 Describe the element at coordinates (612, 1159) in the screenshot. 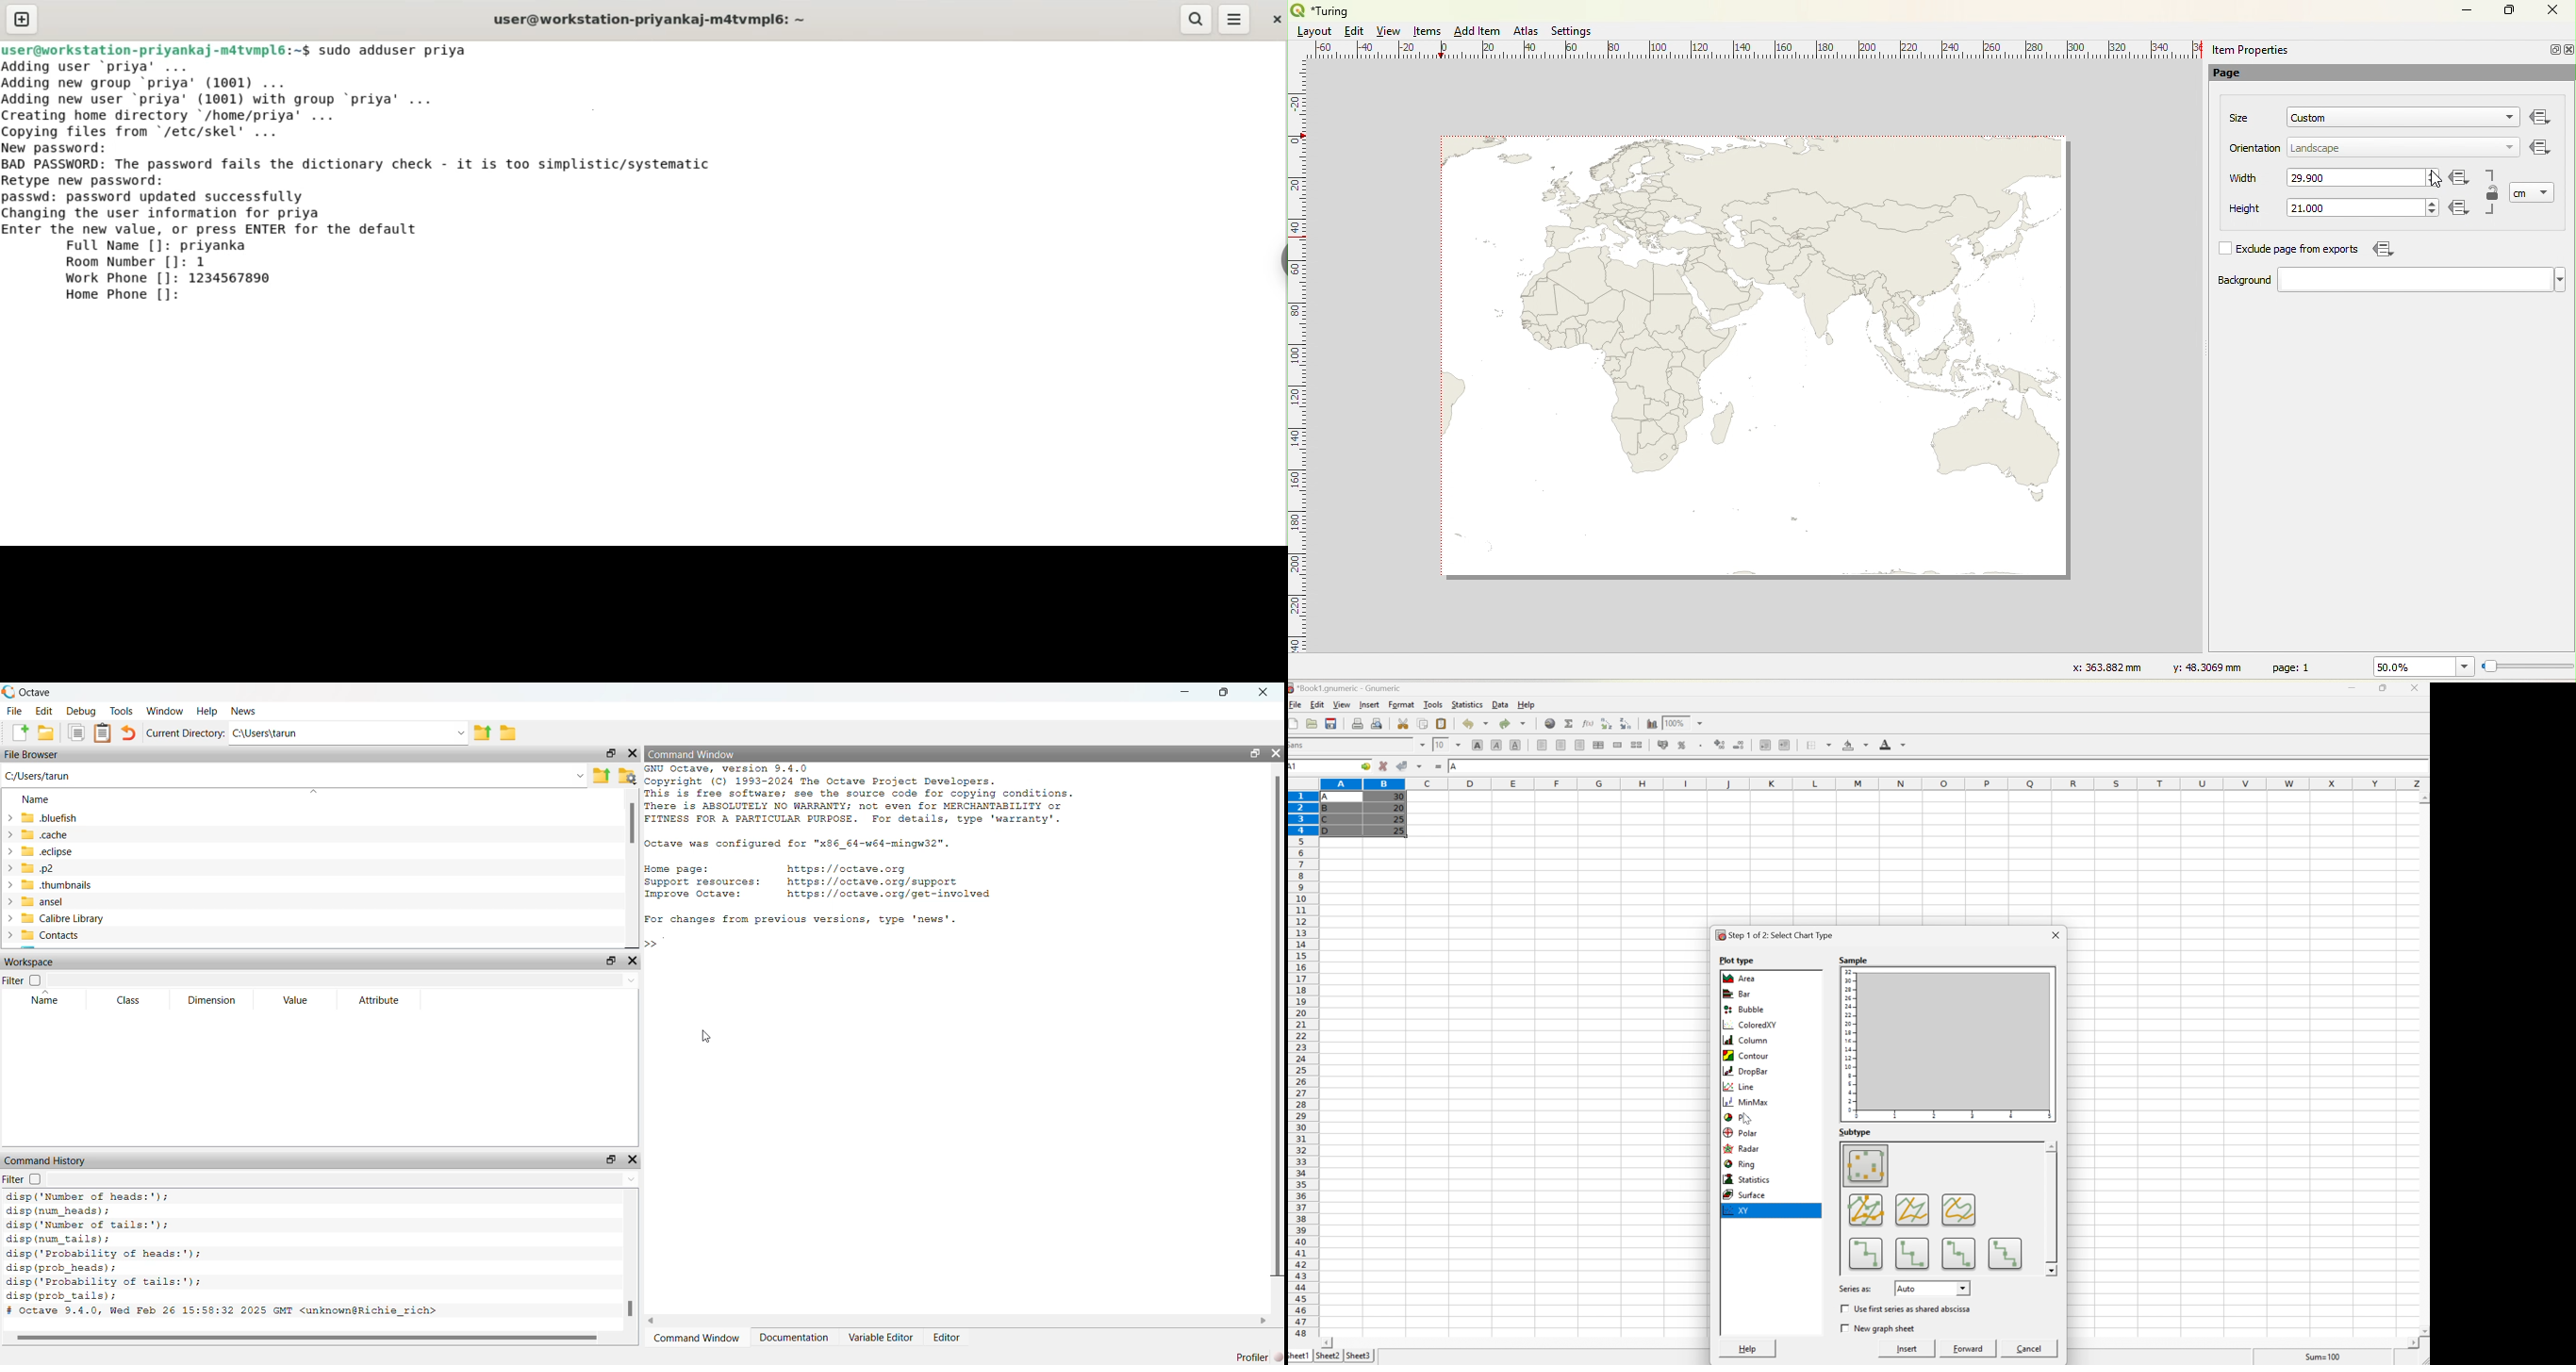

I see `Undock Widget` at that location.